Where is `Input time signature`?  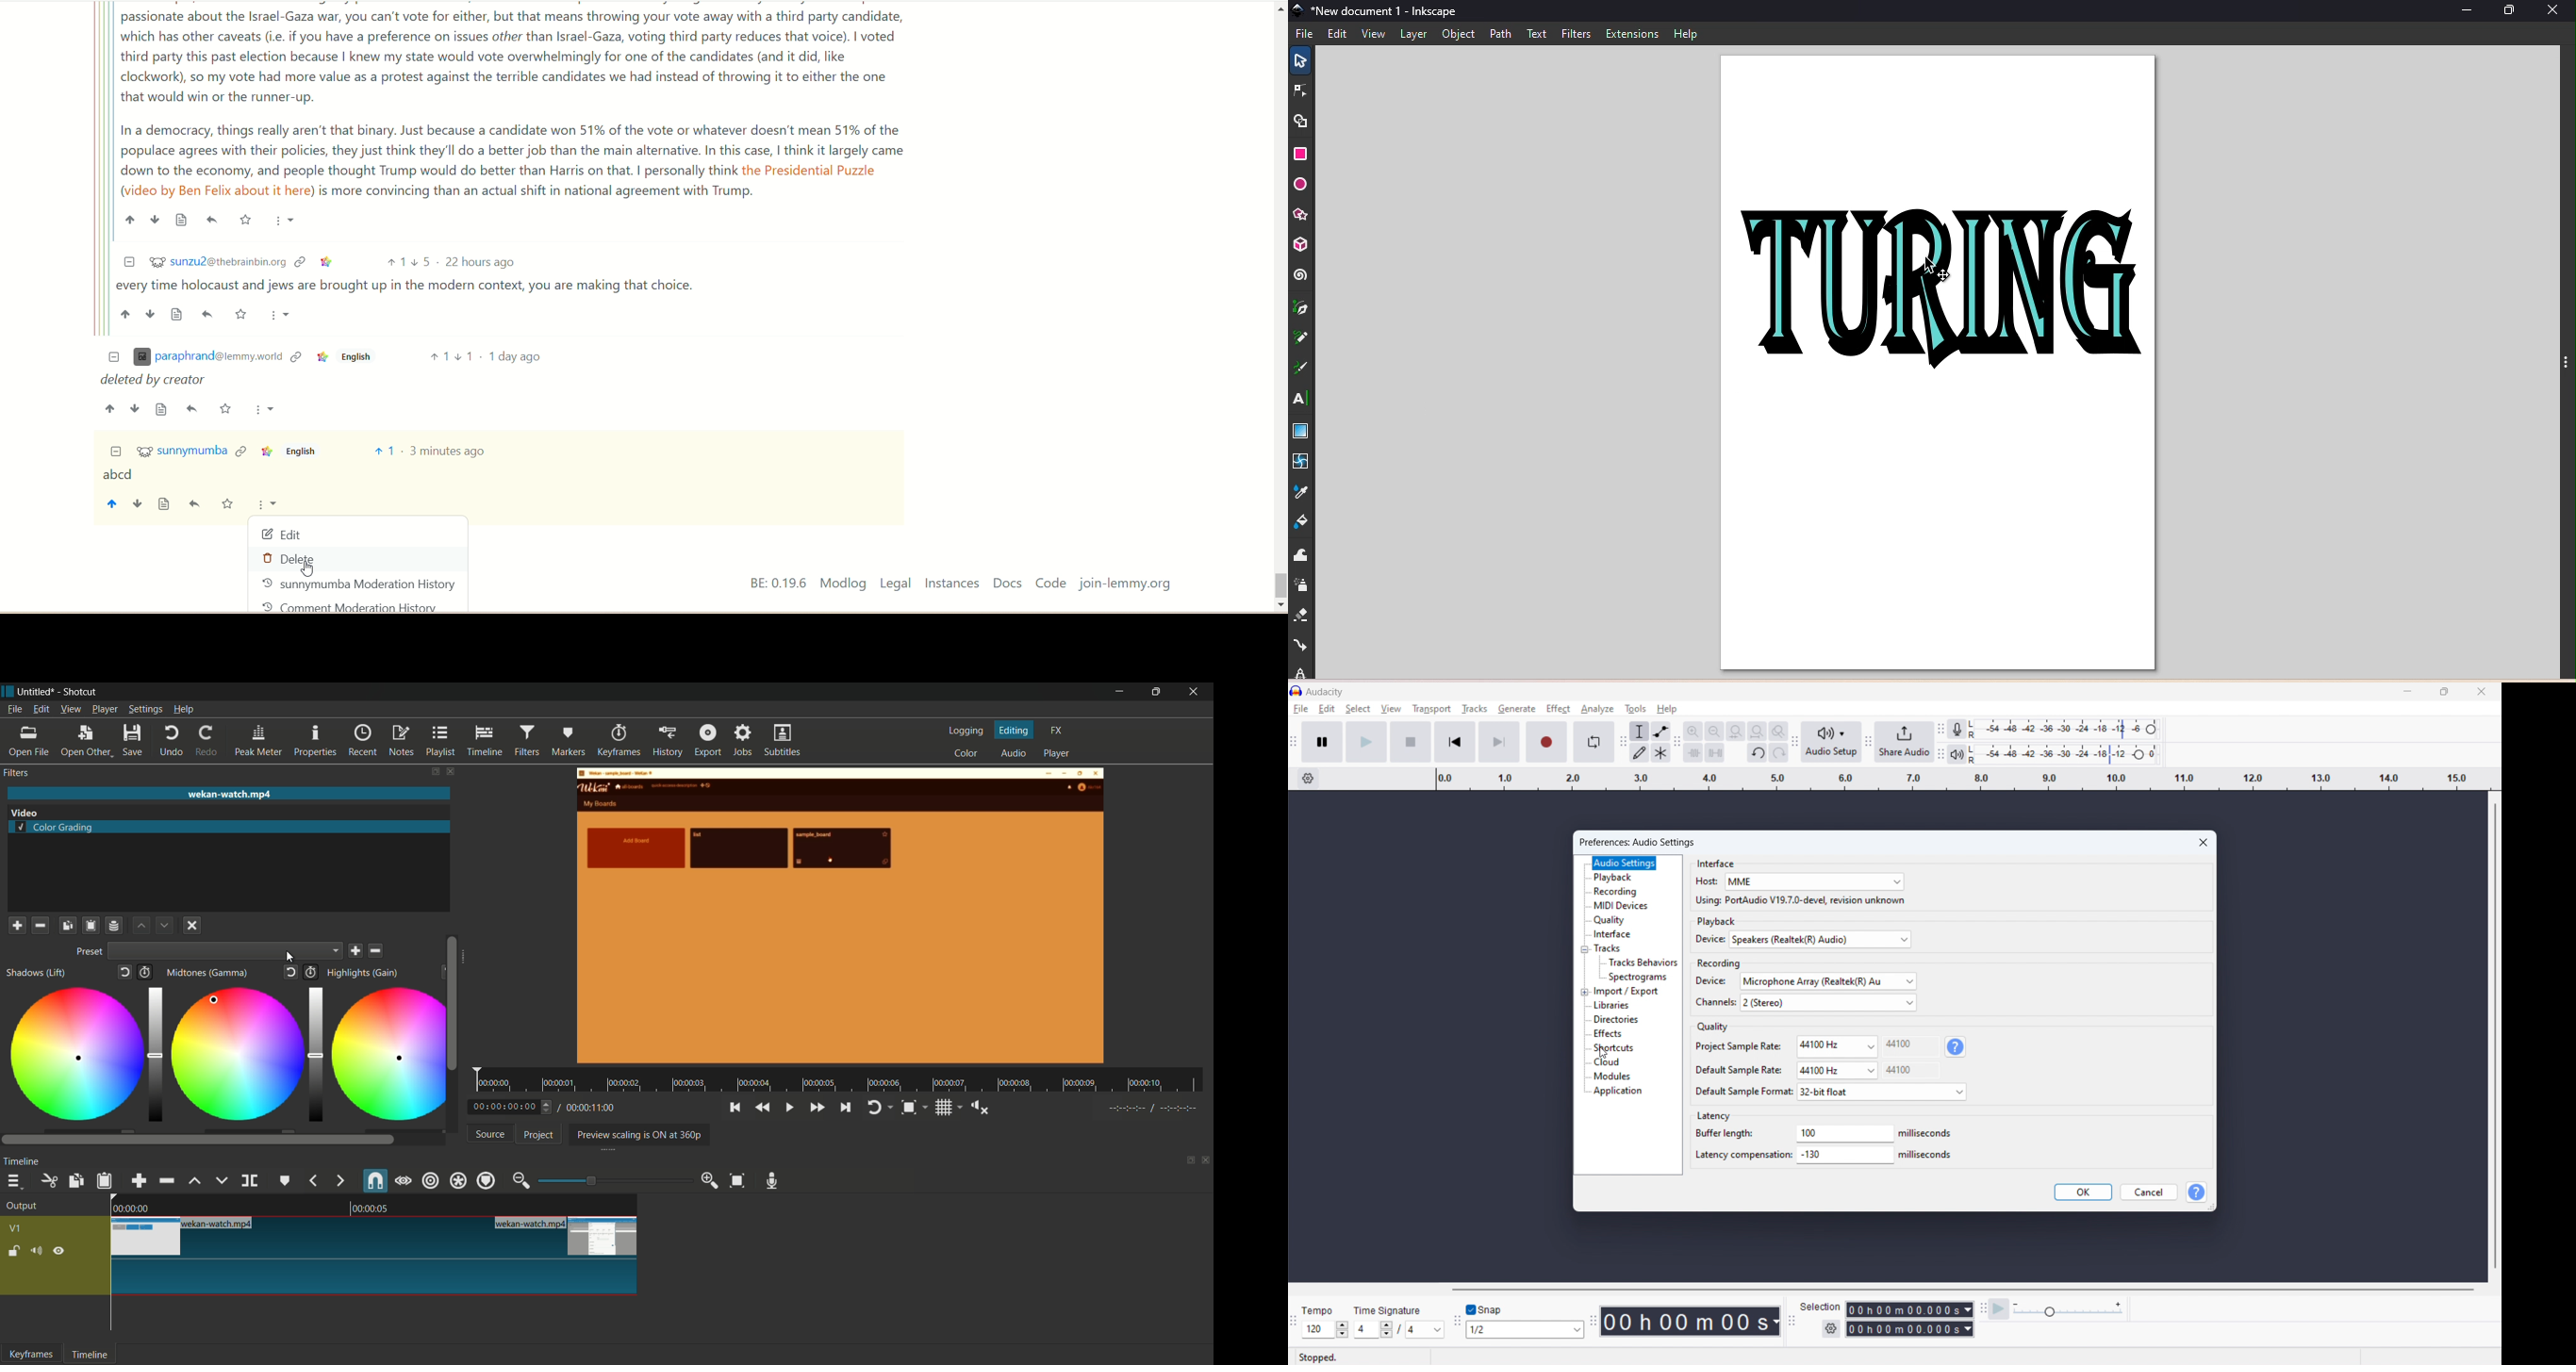 Input time signature is located at coordinates (1365, 1330).